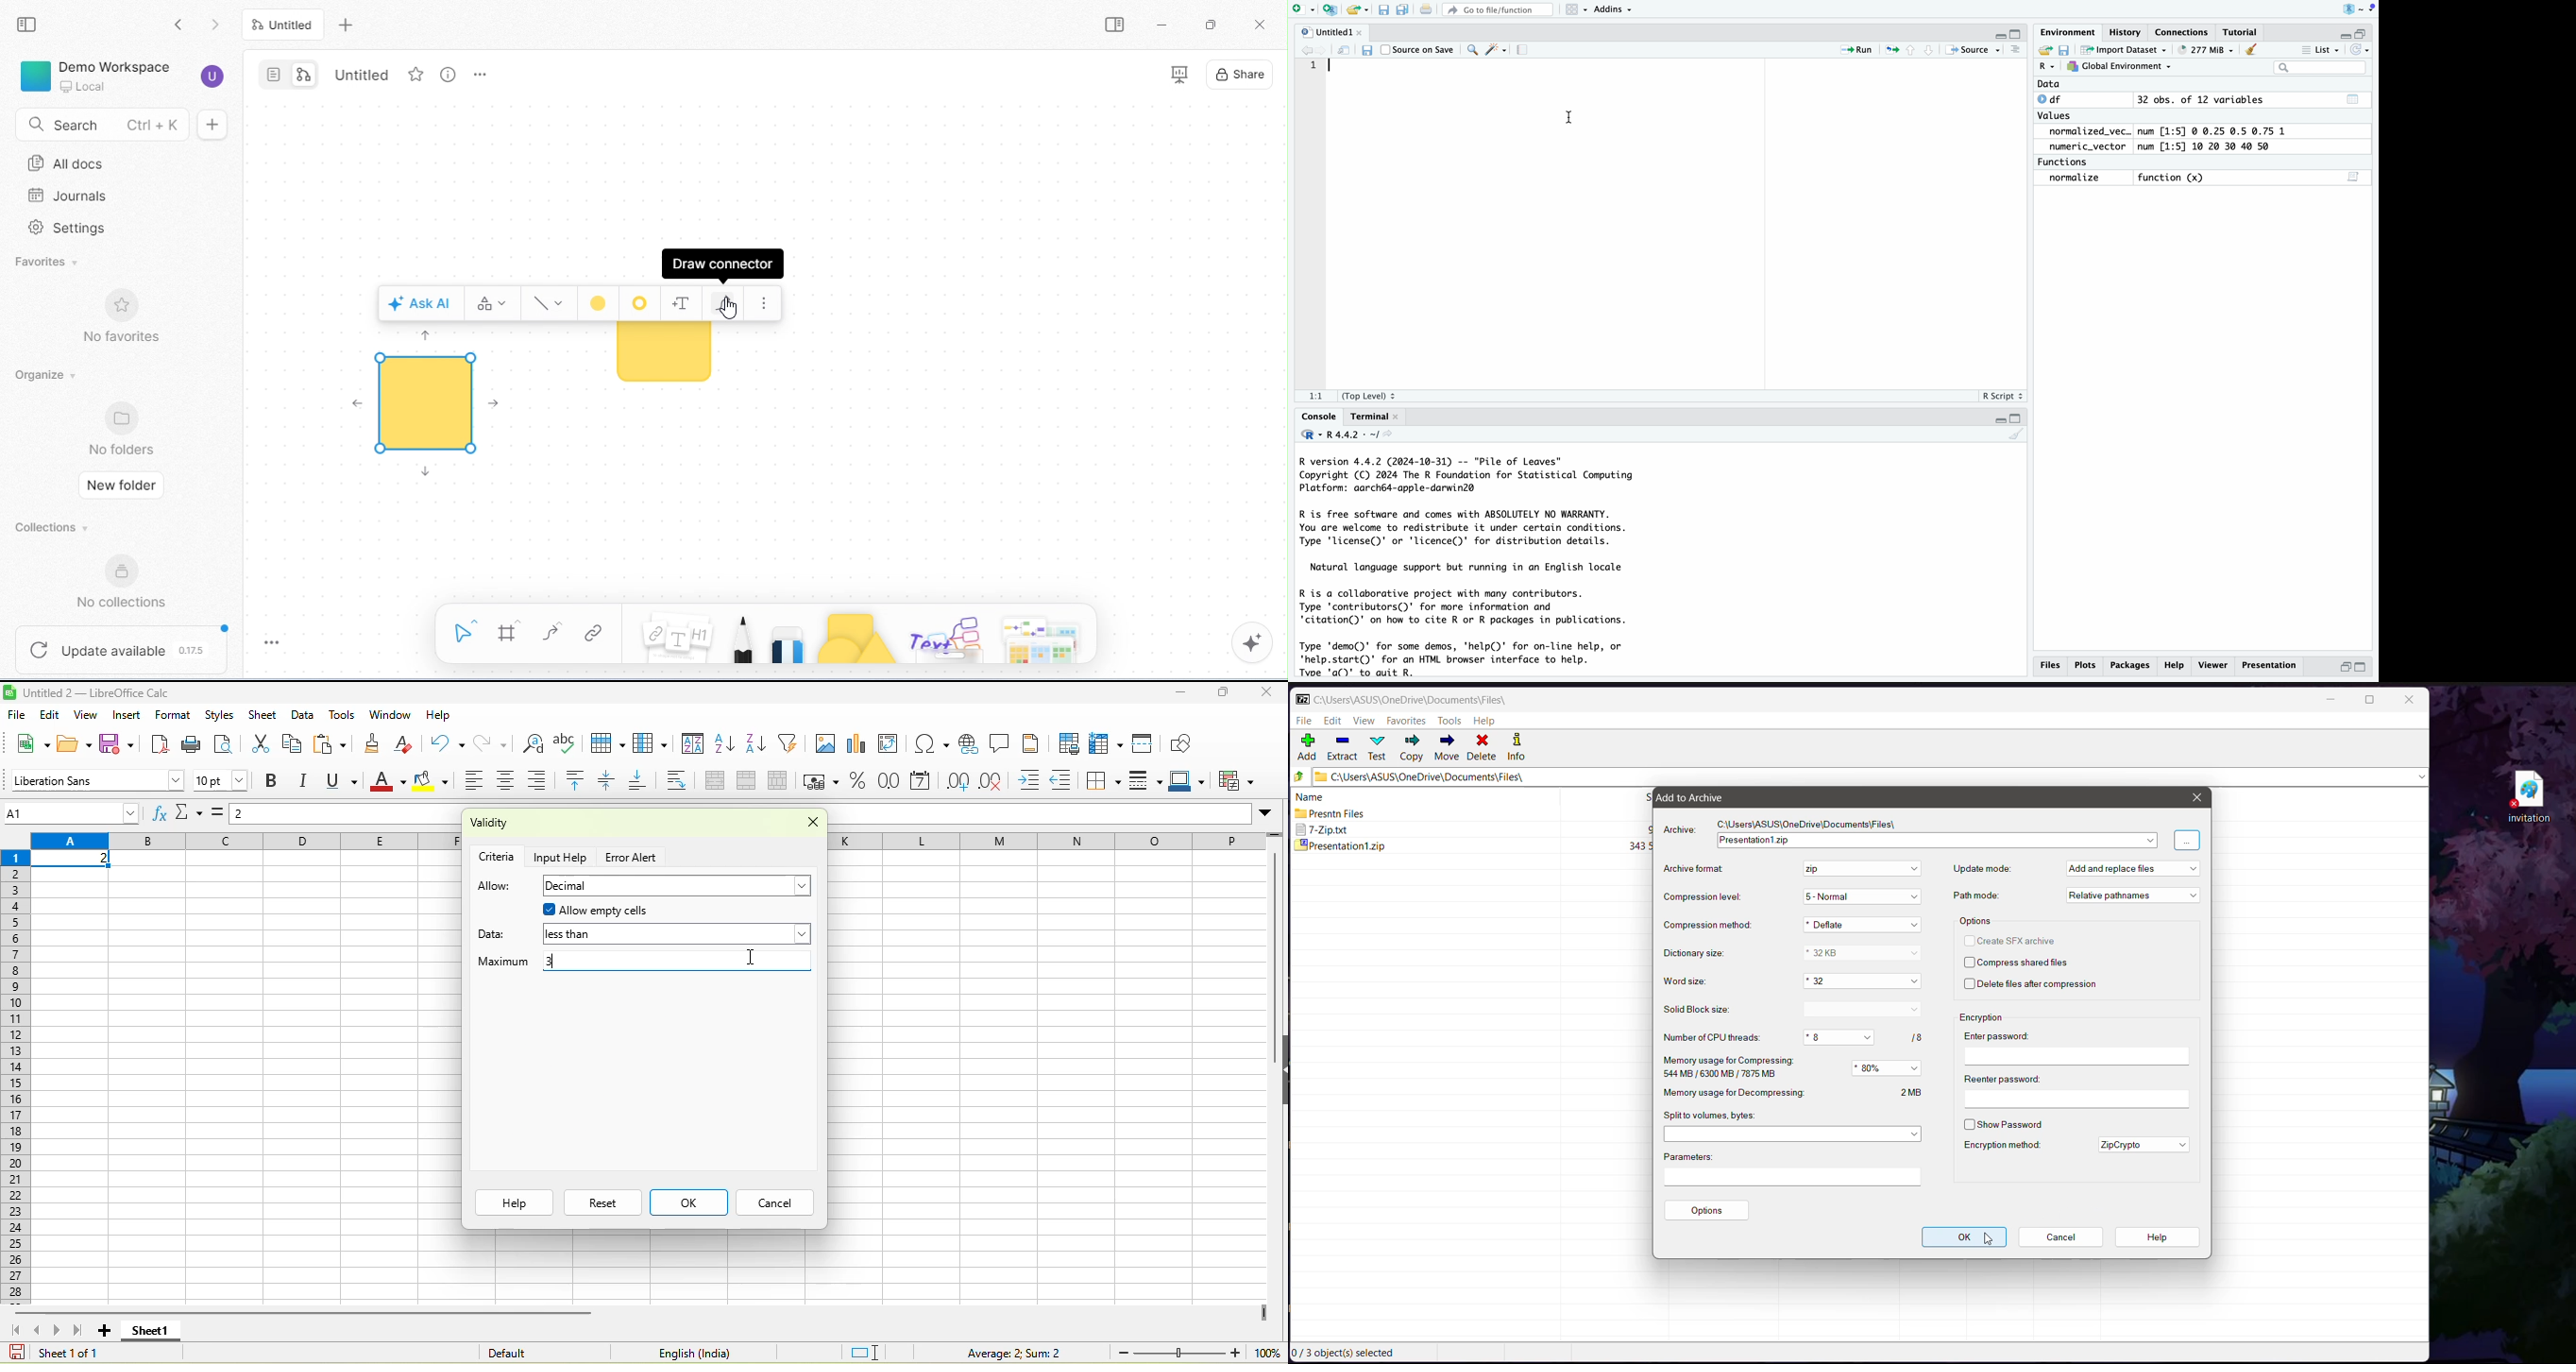  Describe the element at coordinates (2361, 50) in the screenshot. I see `REFRESH` at that location.